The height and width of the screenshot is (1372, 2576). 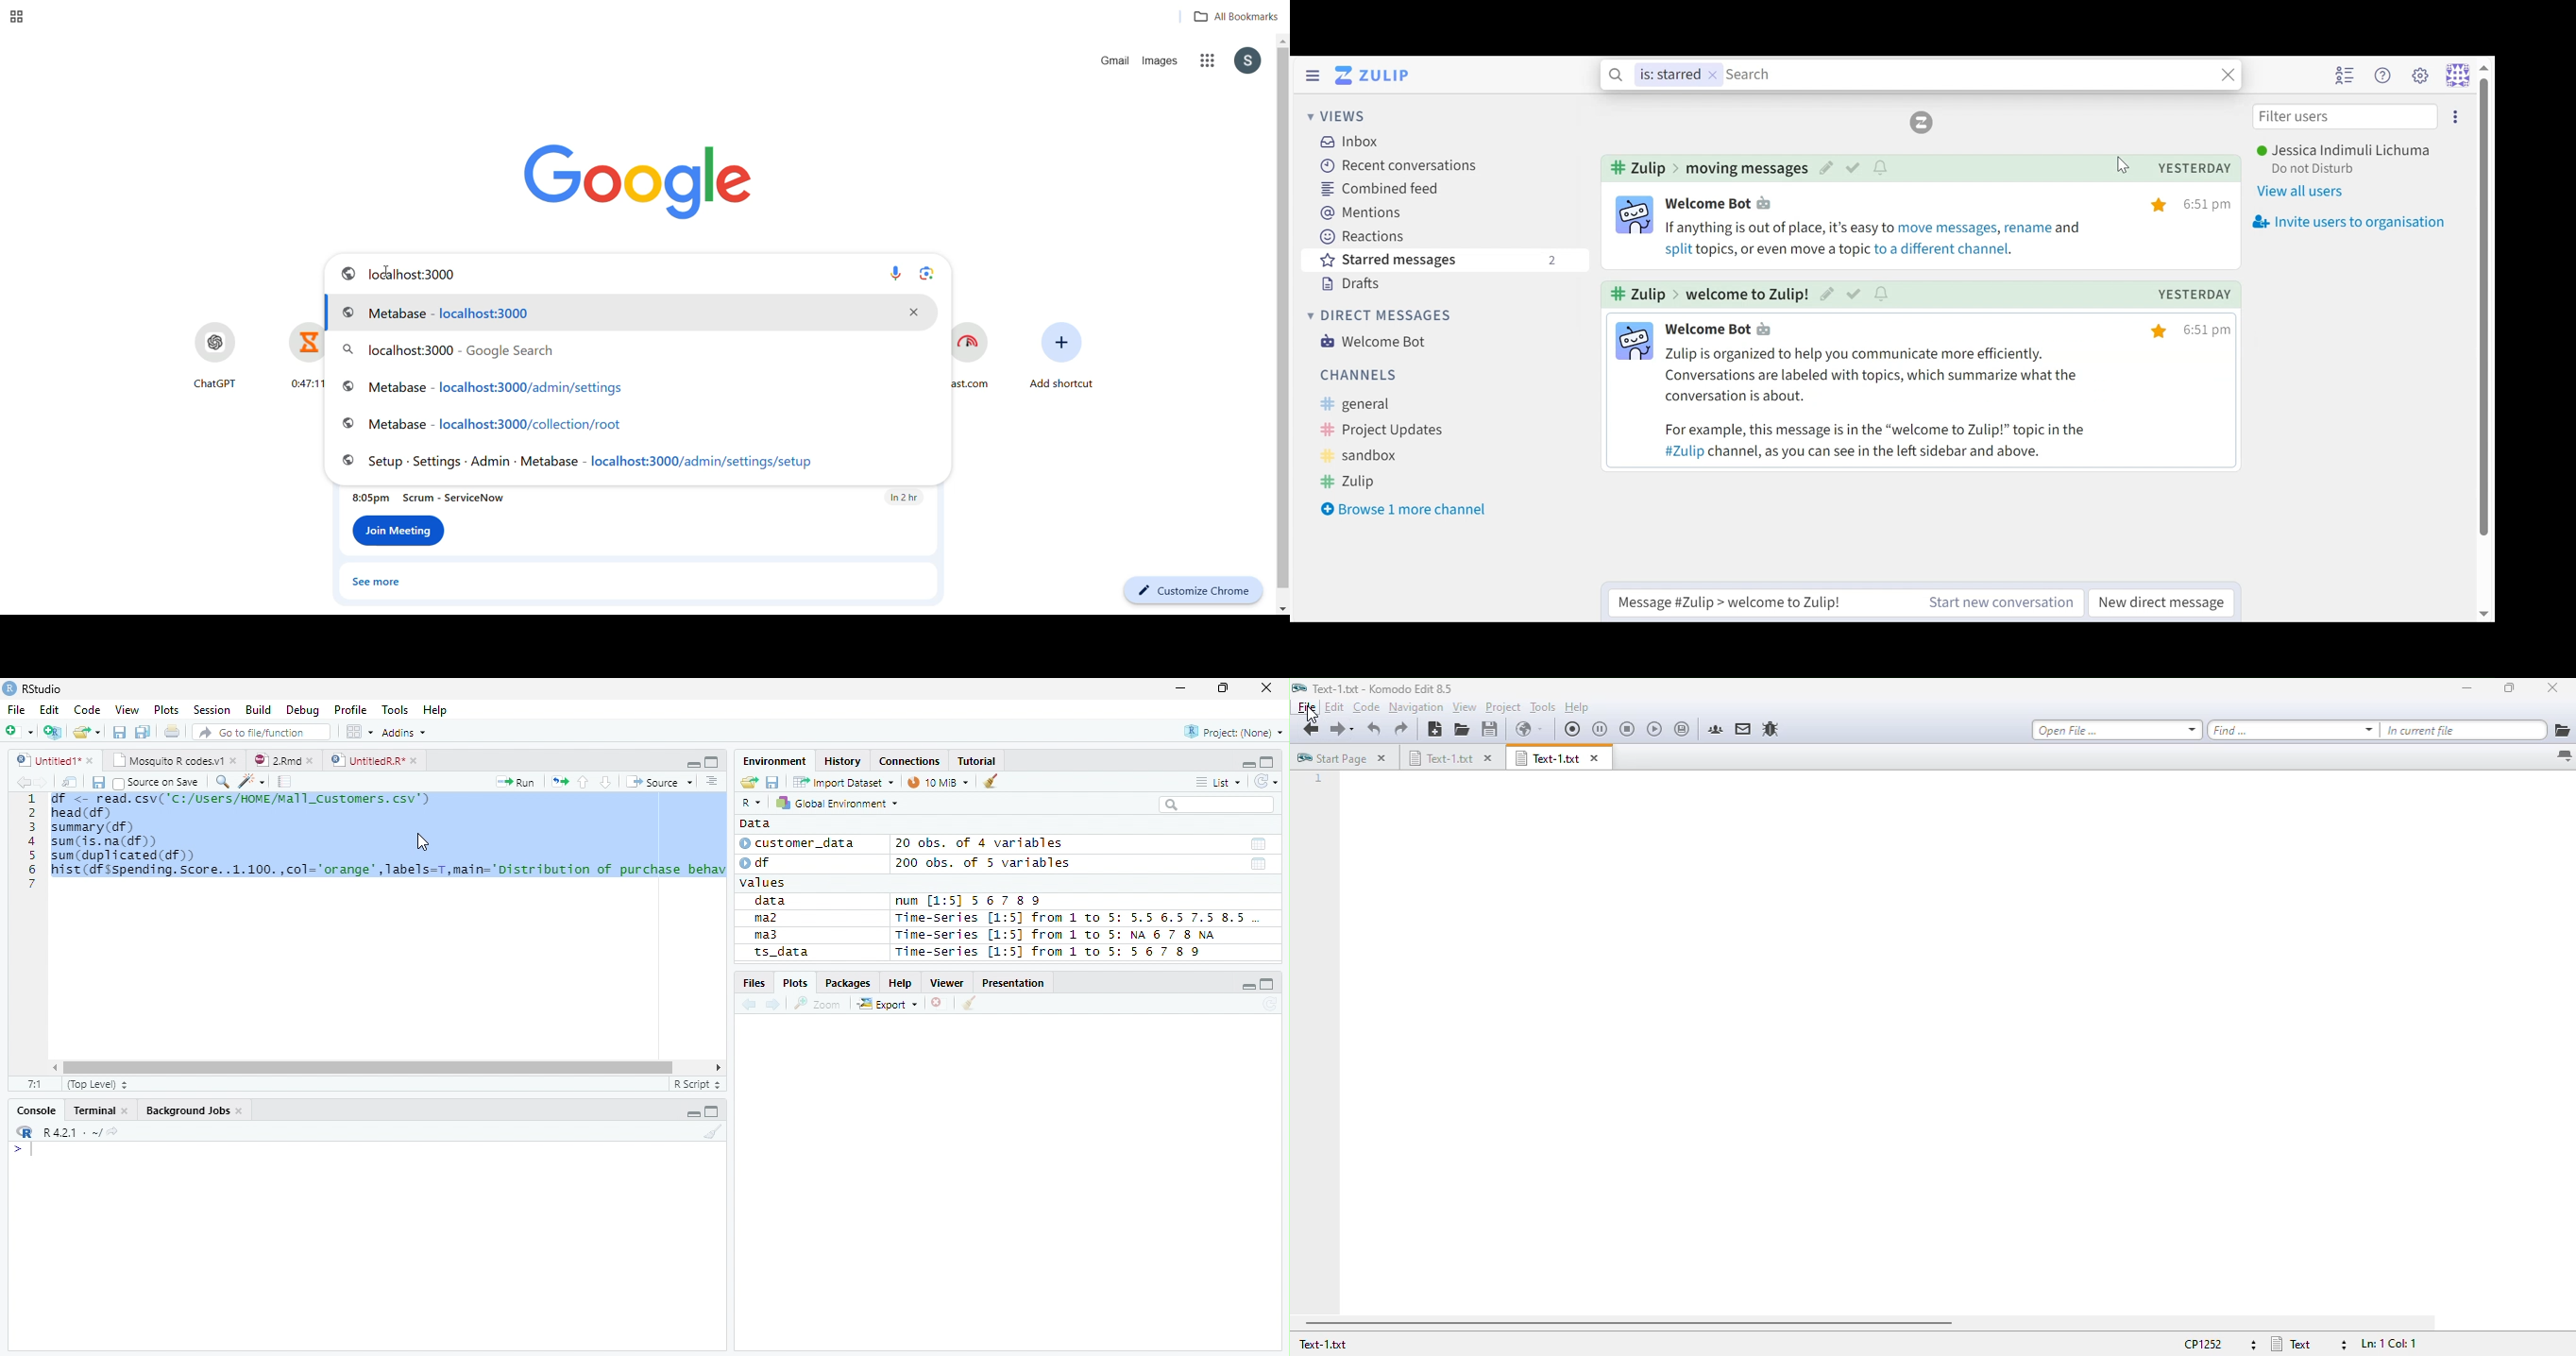 I want to click on UnititledR.R, so click(x=376, y=761).